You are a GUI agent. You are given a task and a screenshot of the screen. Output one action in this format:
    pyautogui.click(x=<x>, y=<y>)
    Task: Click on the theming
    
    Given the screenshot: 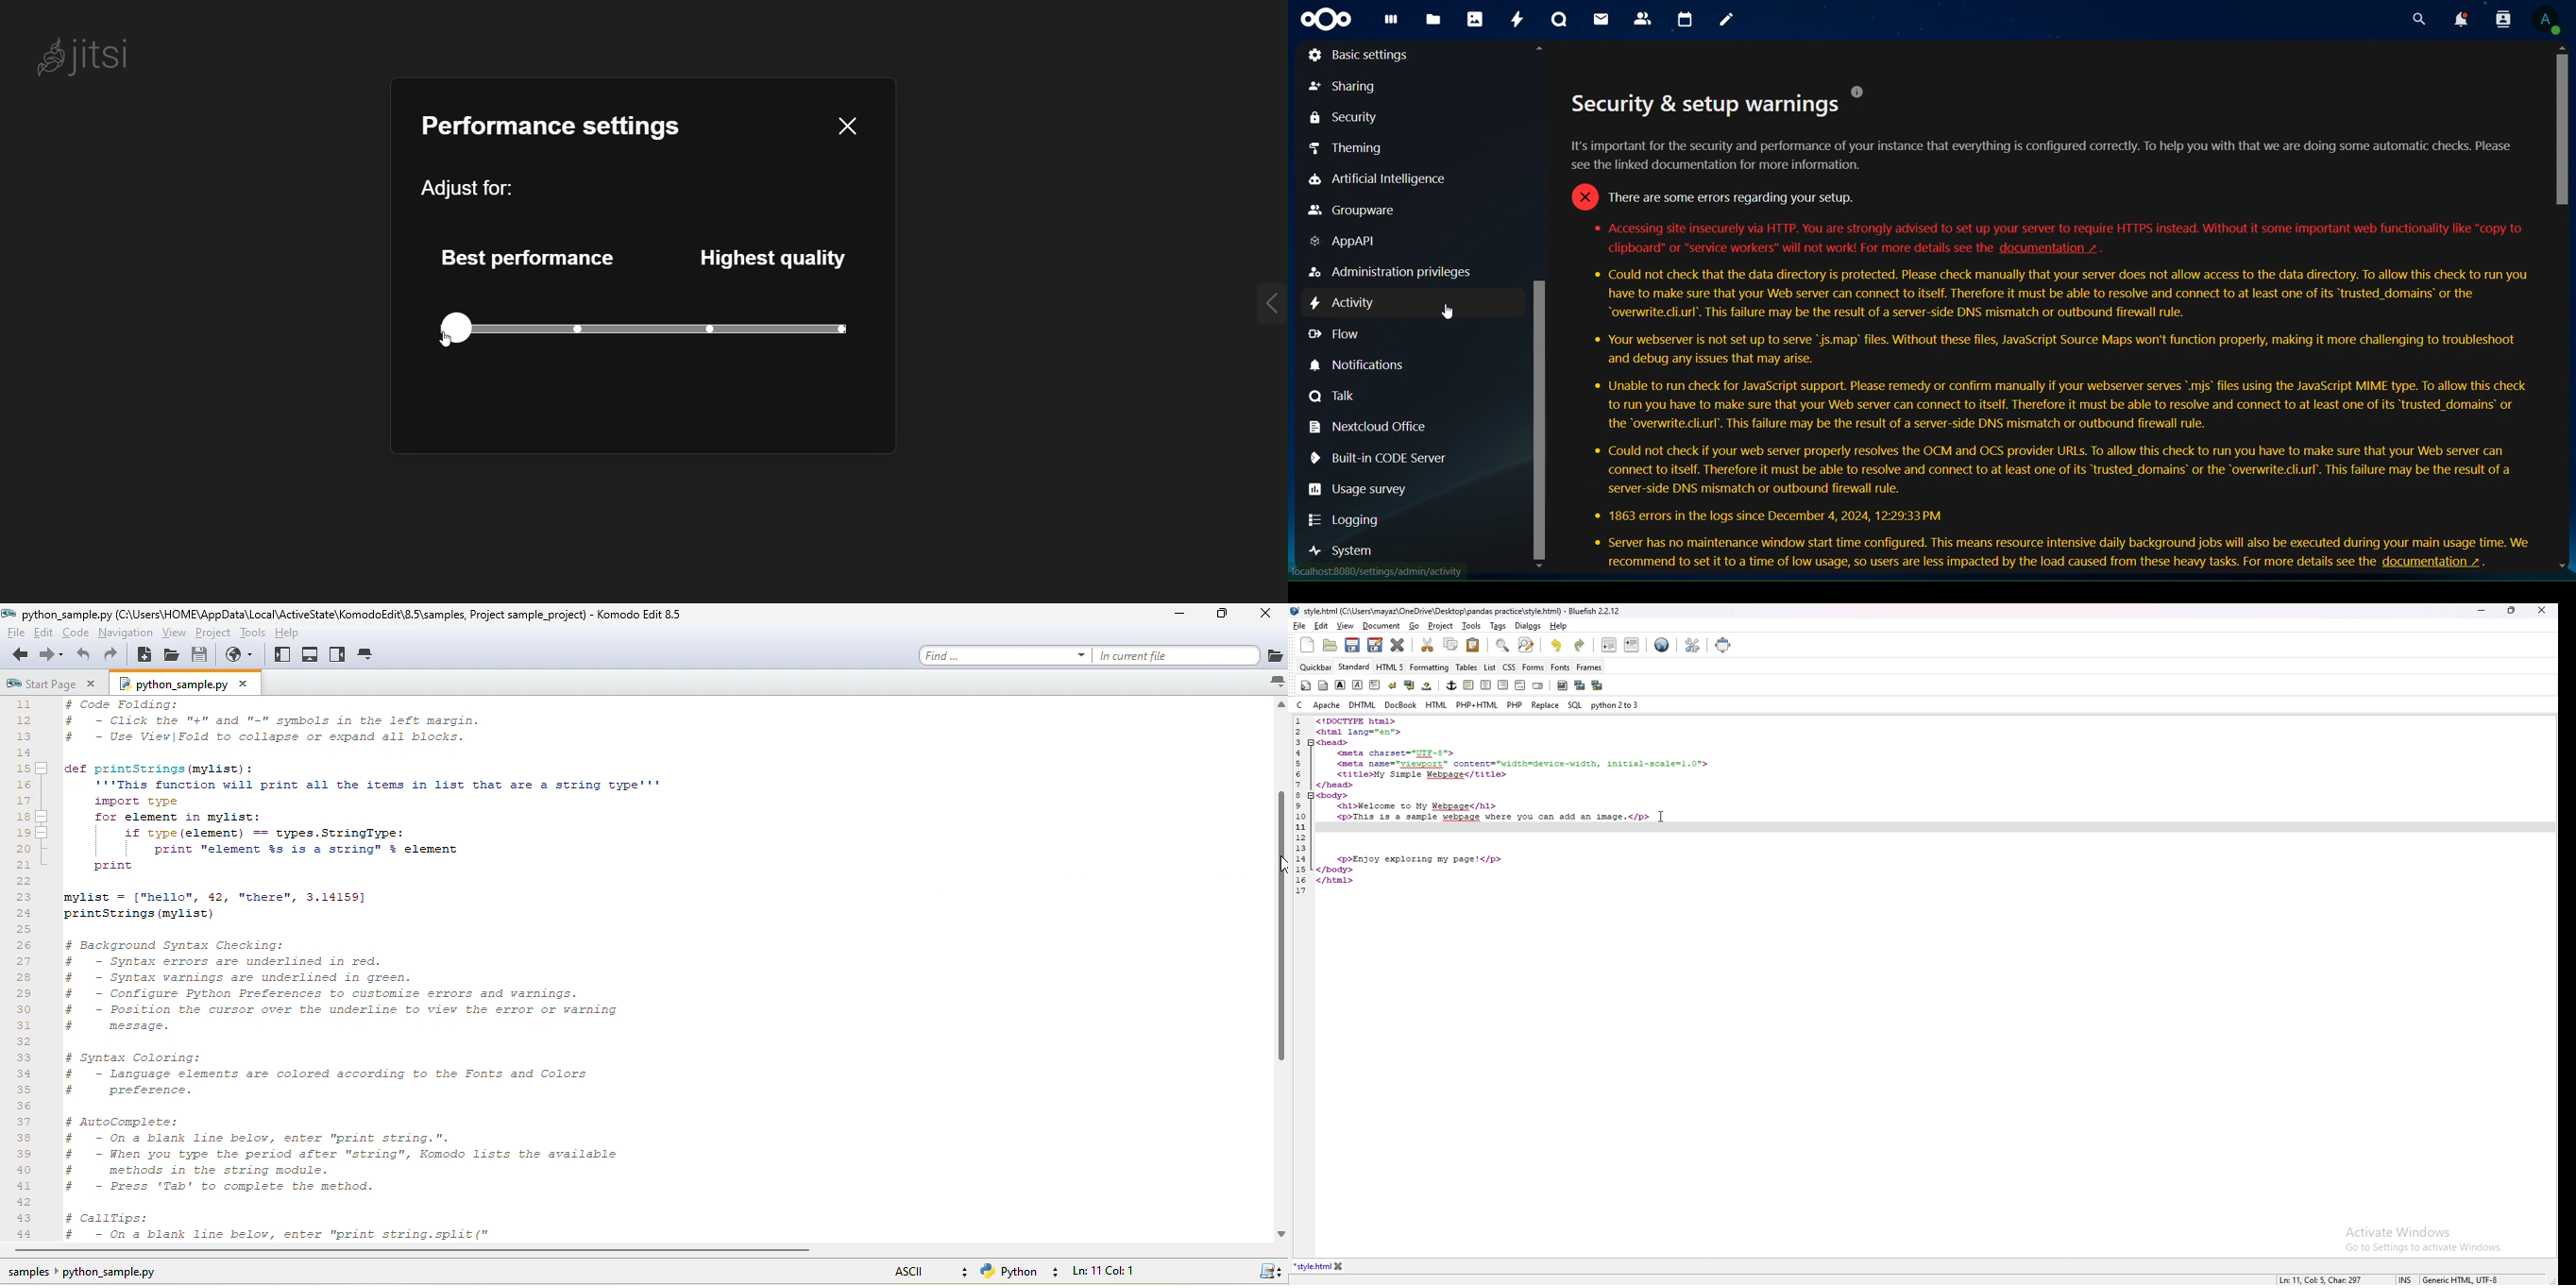 What is the action you would take?
    pyautogui.click(x=1347, y=148)
    